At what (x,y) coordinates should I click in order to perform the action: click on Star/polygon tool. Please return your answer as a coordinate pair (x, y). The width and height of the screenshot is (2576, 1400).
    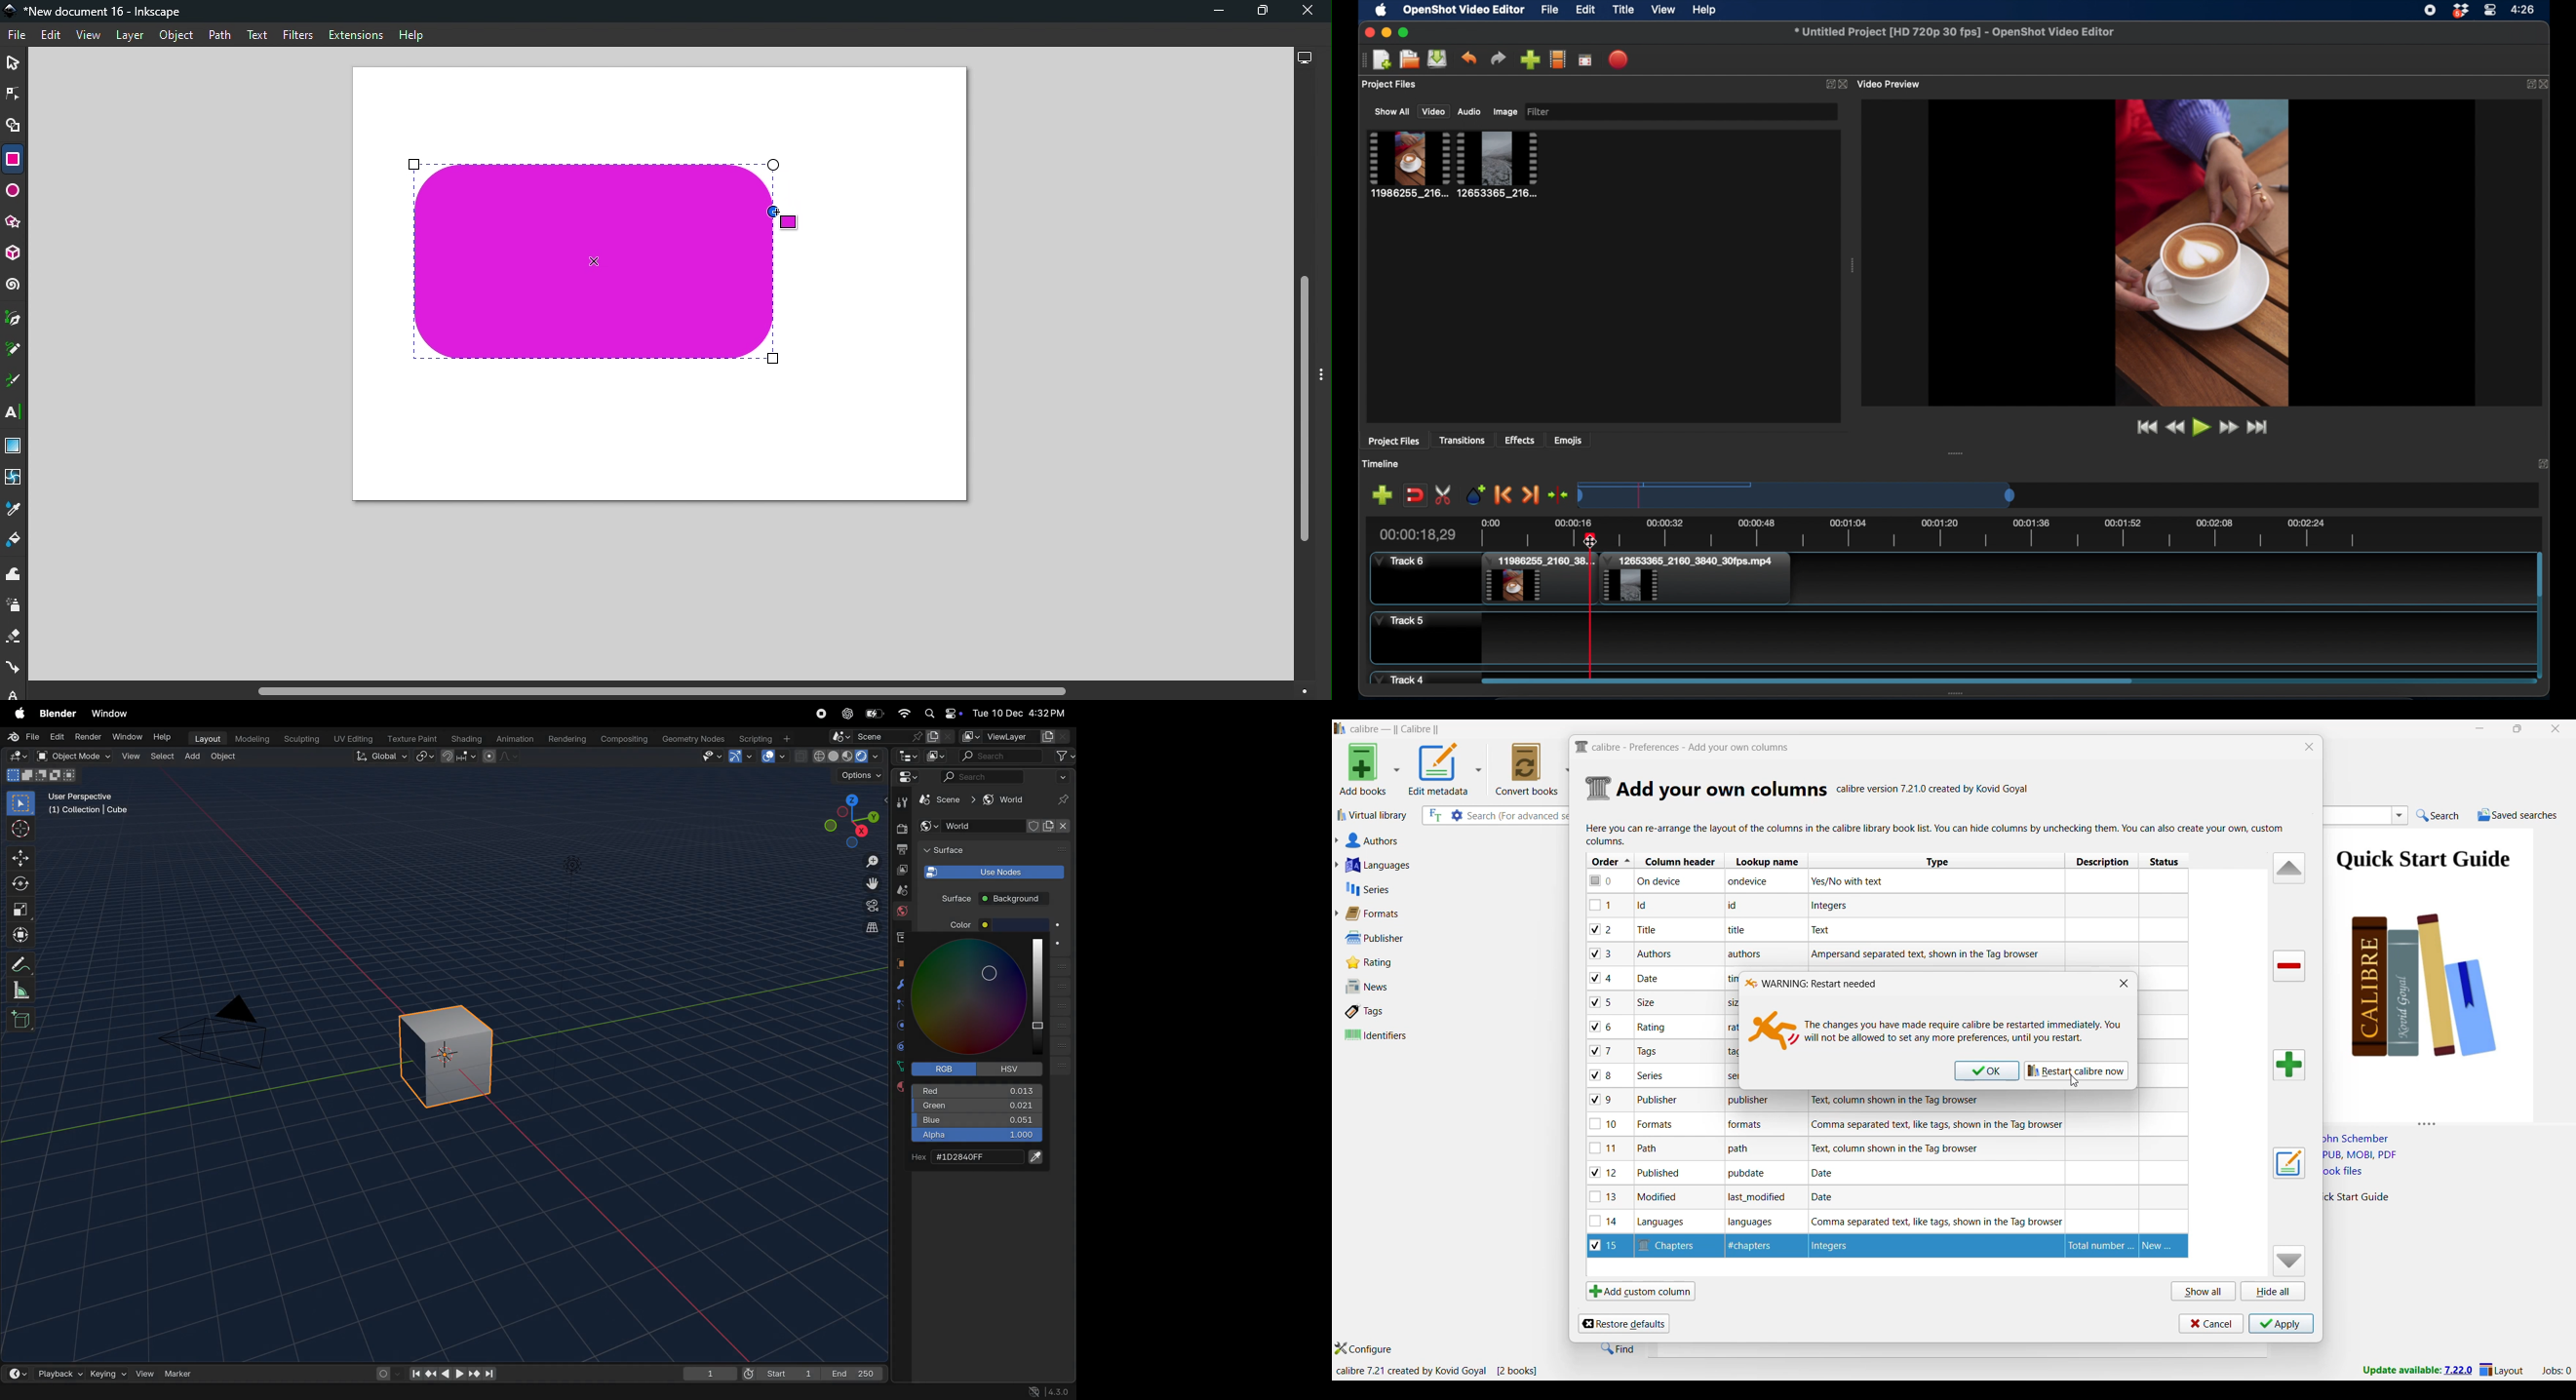
    Looking at the image, I should click on (15, 223).